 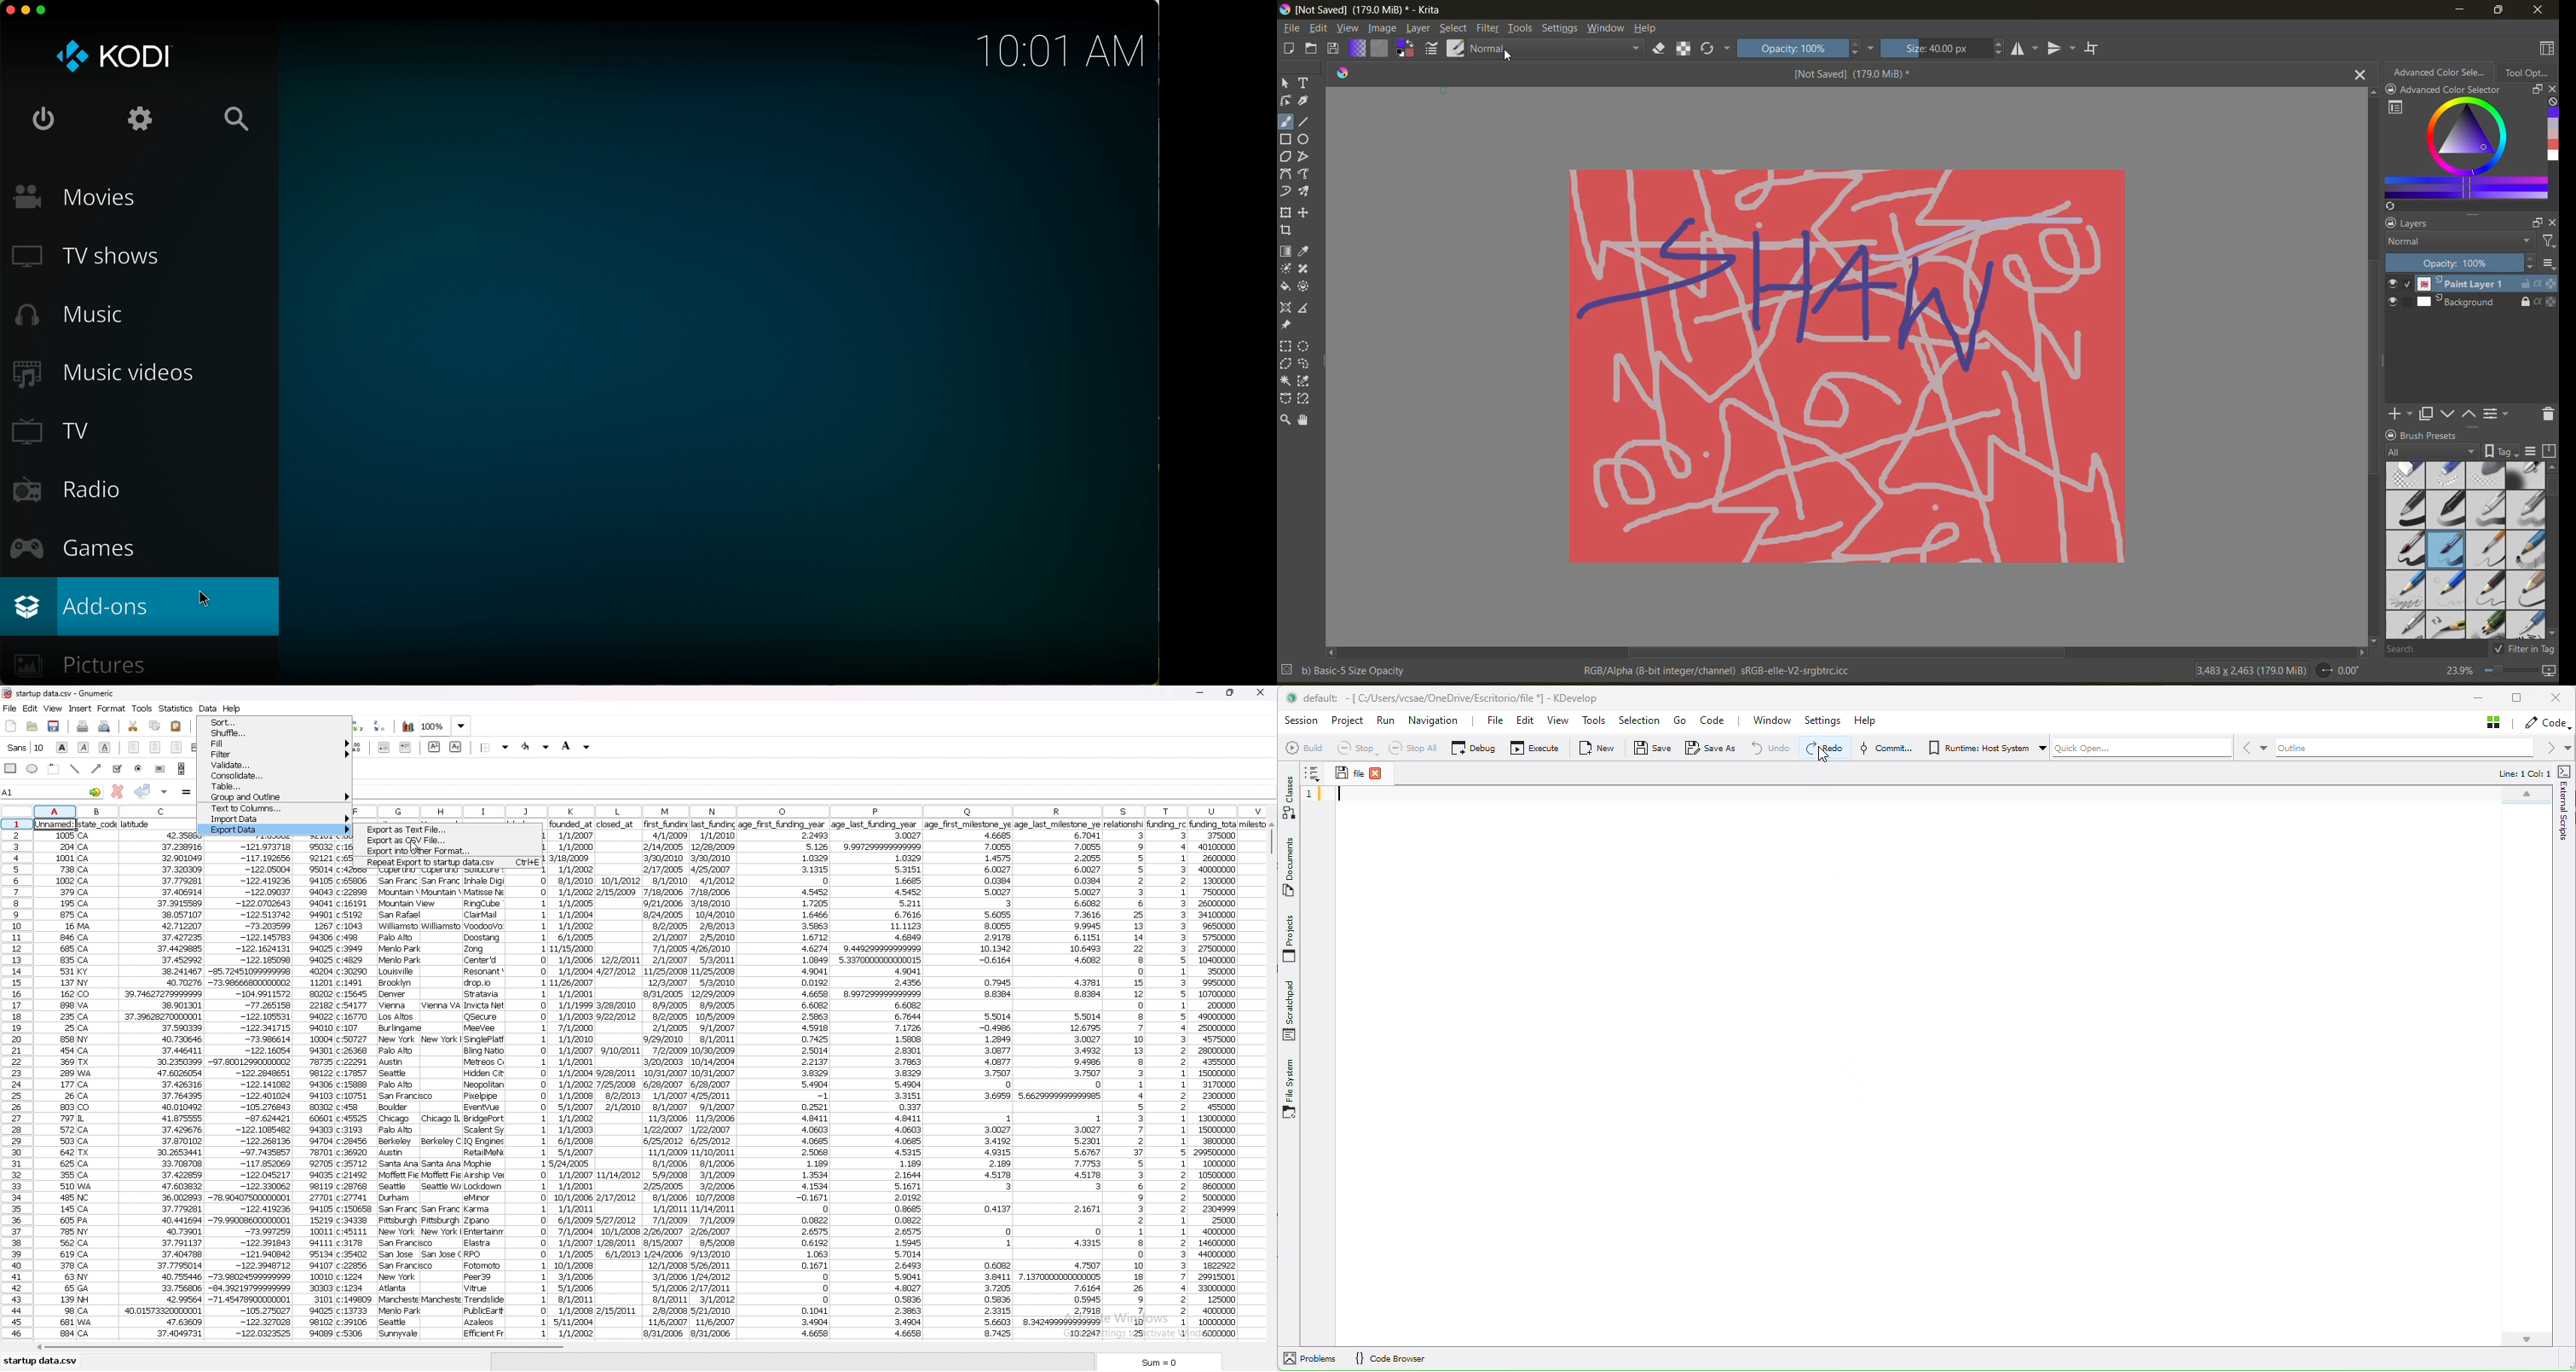 I want to click on KODI logo, so click(x=114, y=56).